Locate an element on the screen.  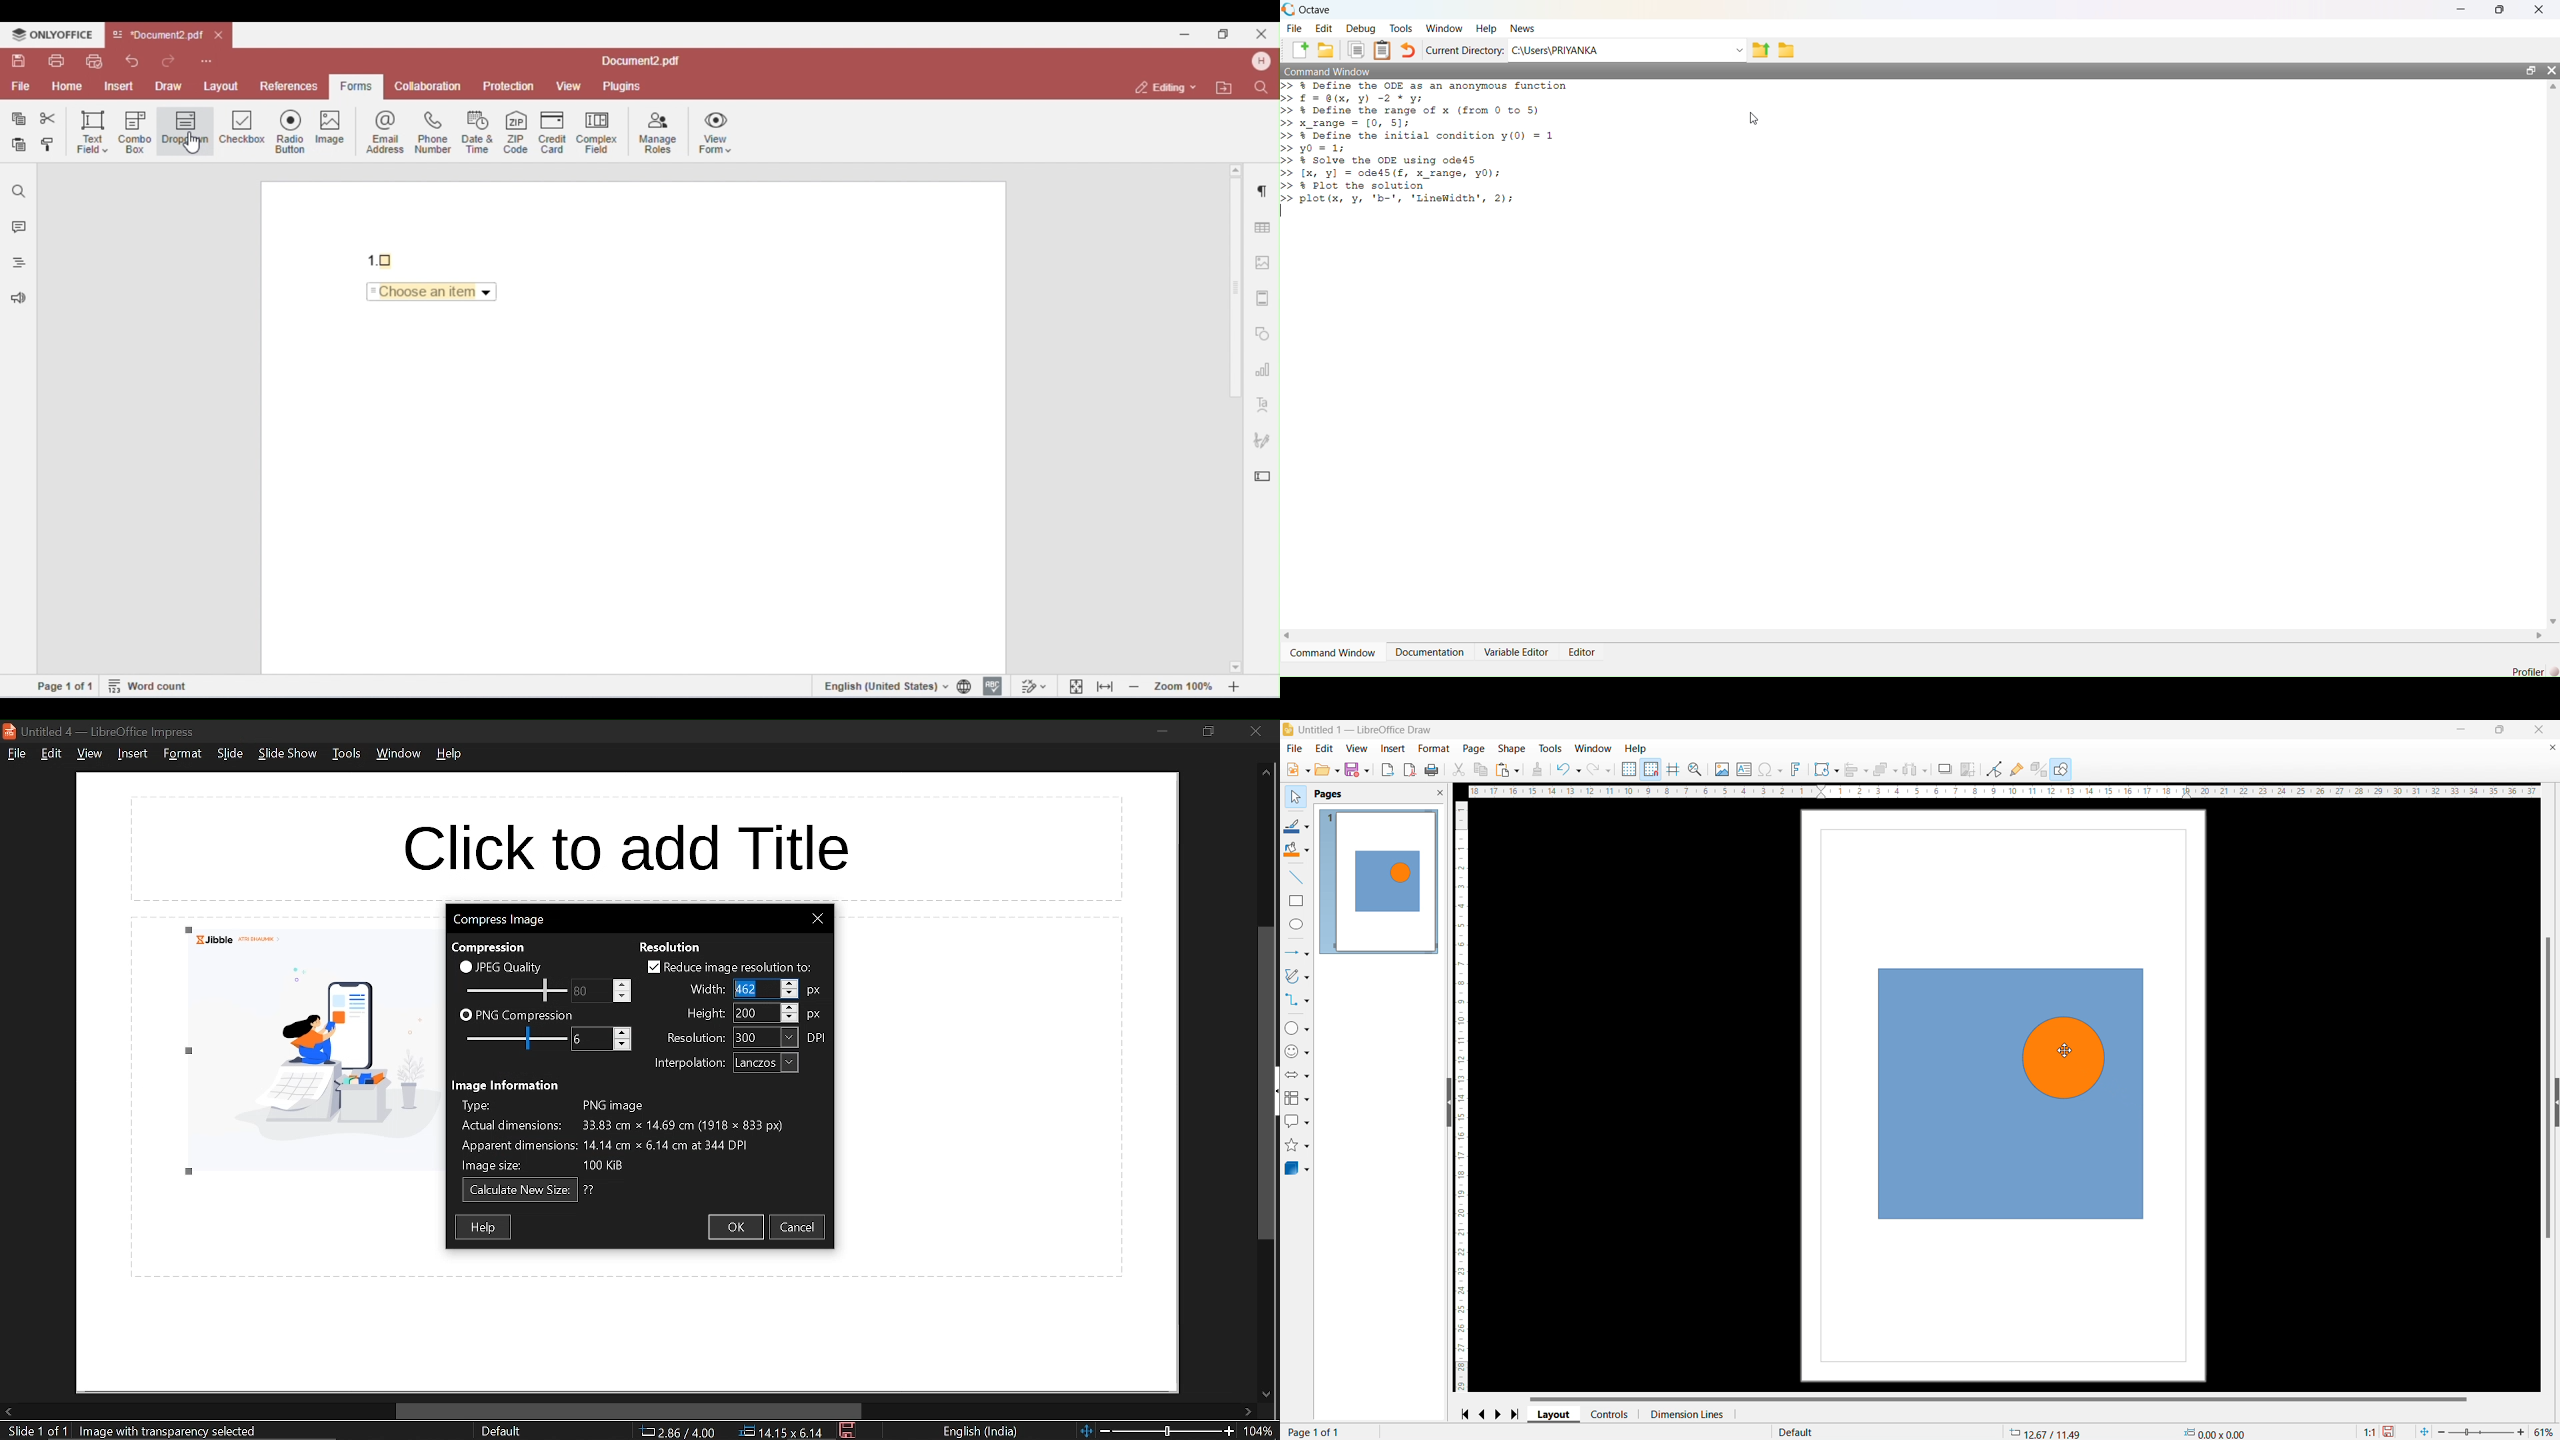
question mark is located at coordinates (590, 1190).